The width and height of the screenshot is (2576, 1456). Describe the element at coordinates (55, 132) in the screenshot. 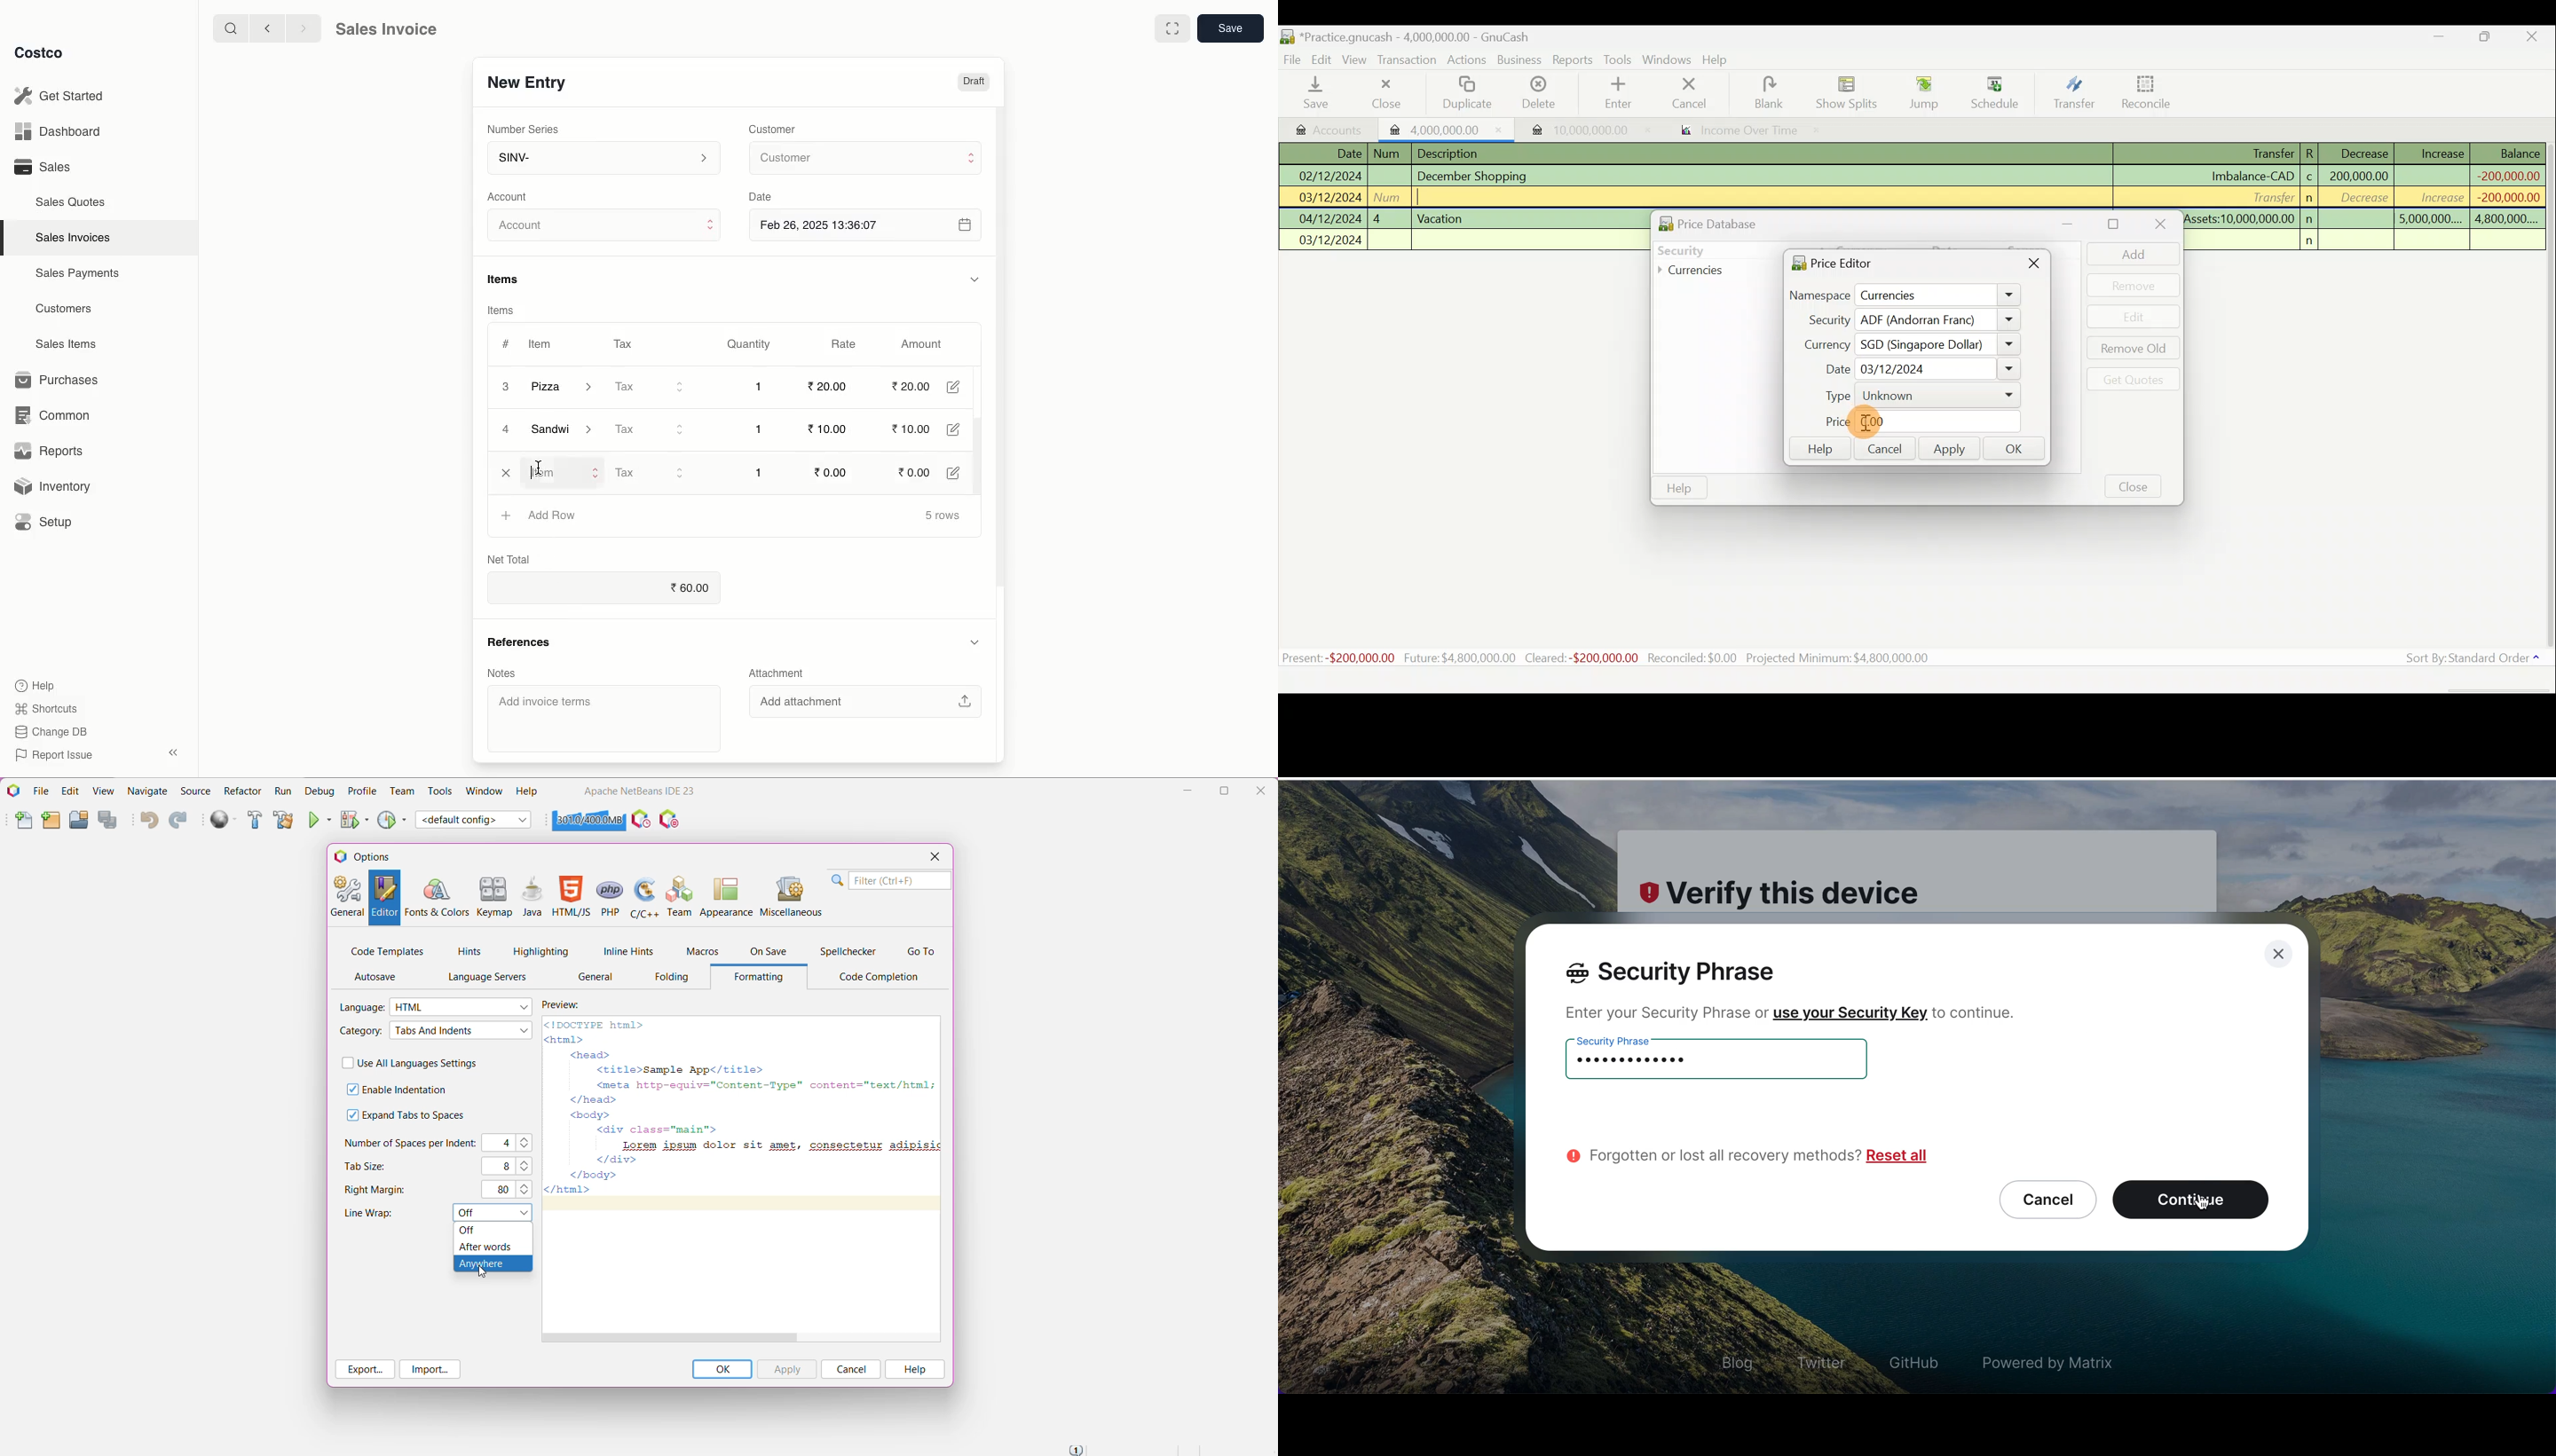

I see `Dashboard` at that location.